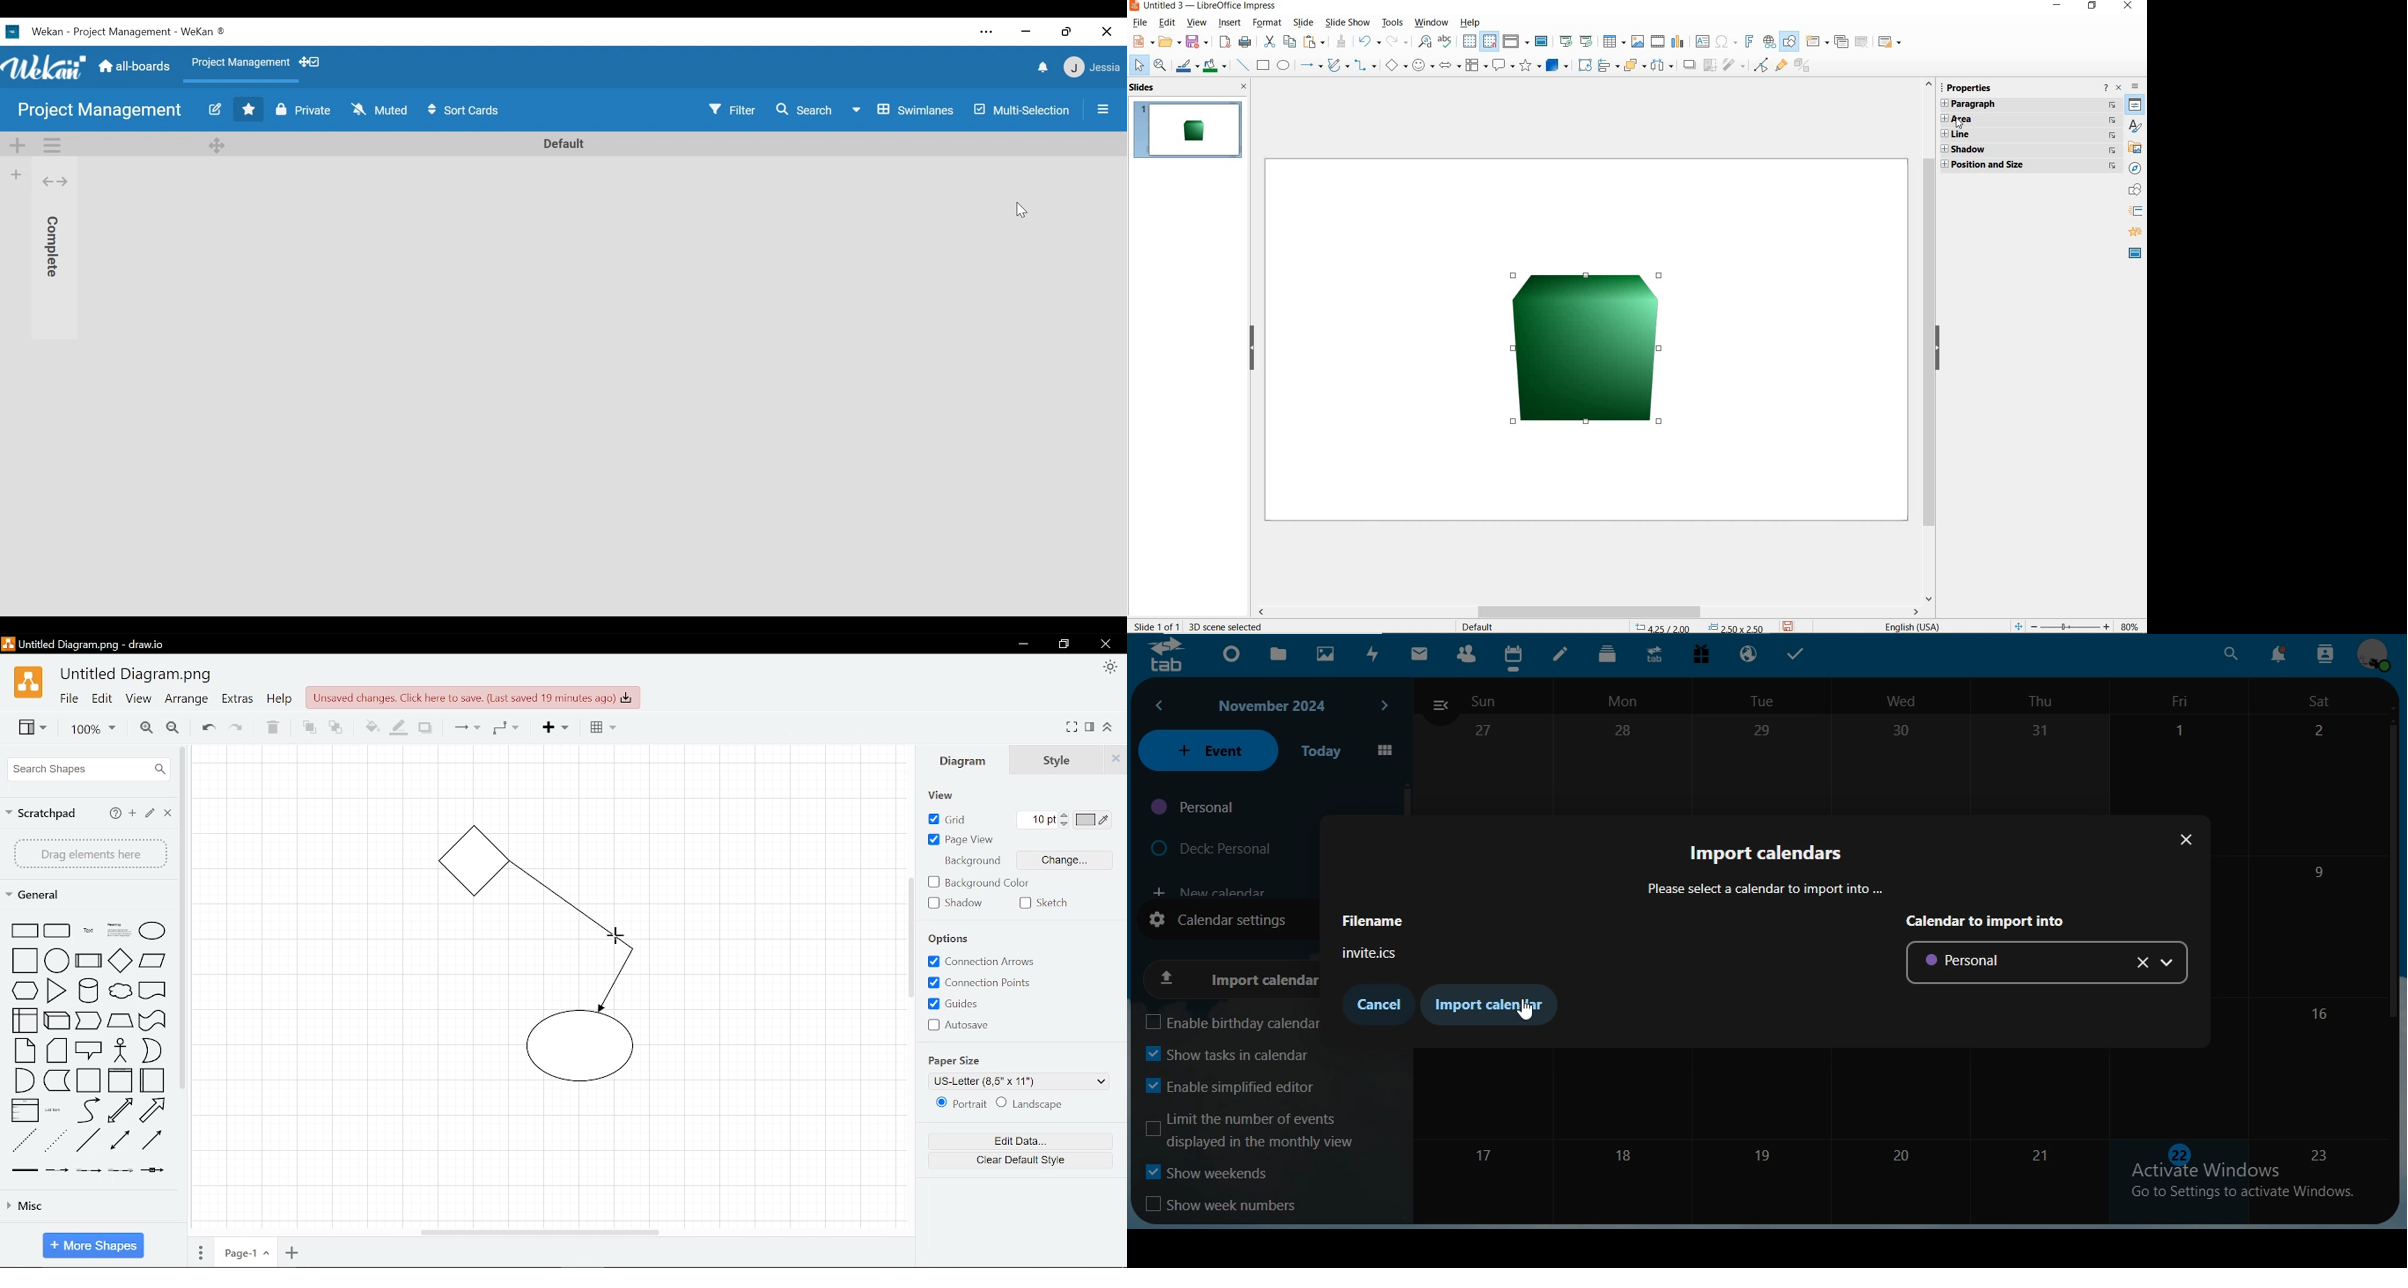 This screenshot has height=1288, width=2408. I want to click on show week numbers, so click(1224, 1206).